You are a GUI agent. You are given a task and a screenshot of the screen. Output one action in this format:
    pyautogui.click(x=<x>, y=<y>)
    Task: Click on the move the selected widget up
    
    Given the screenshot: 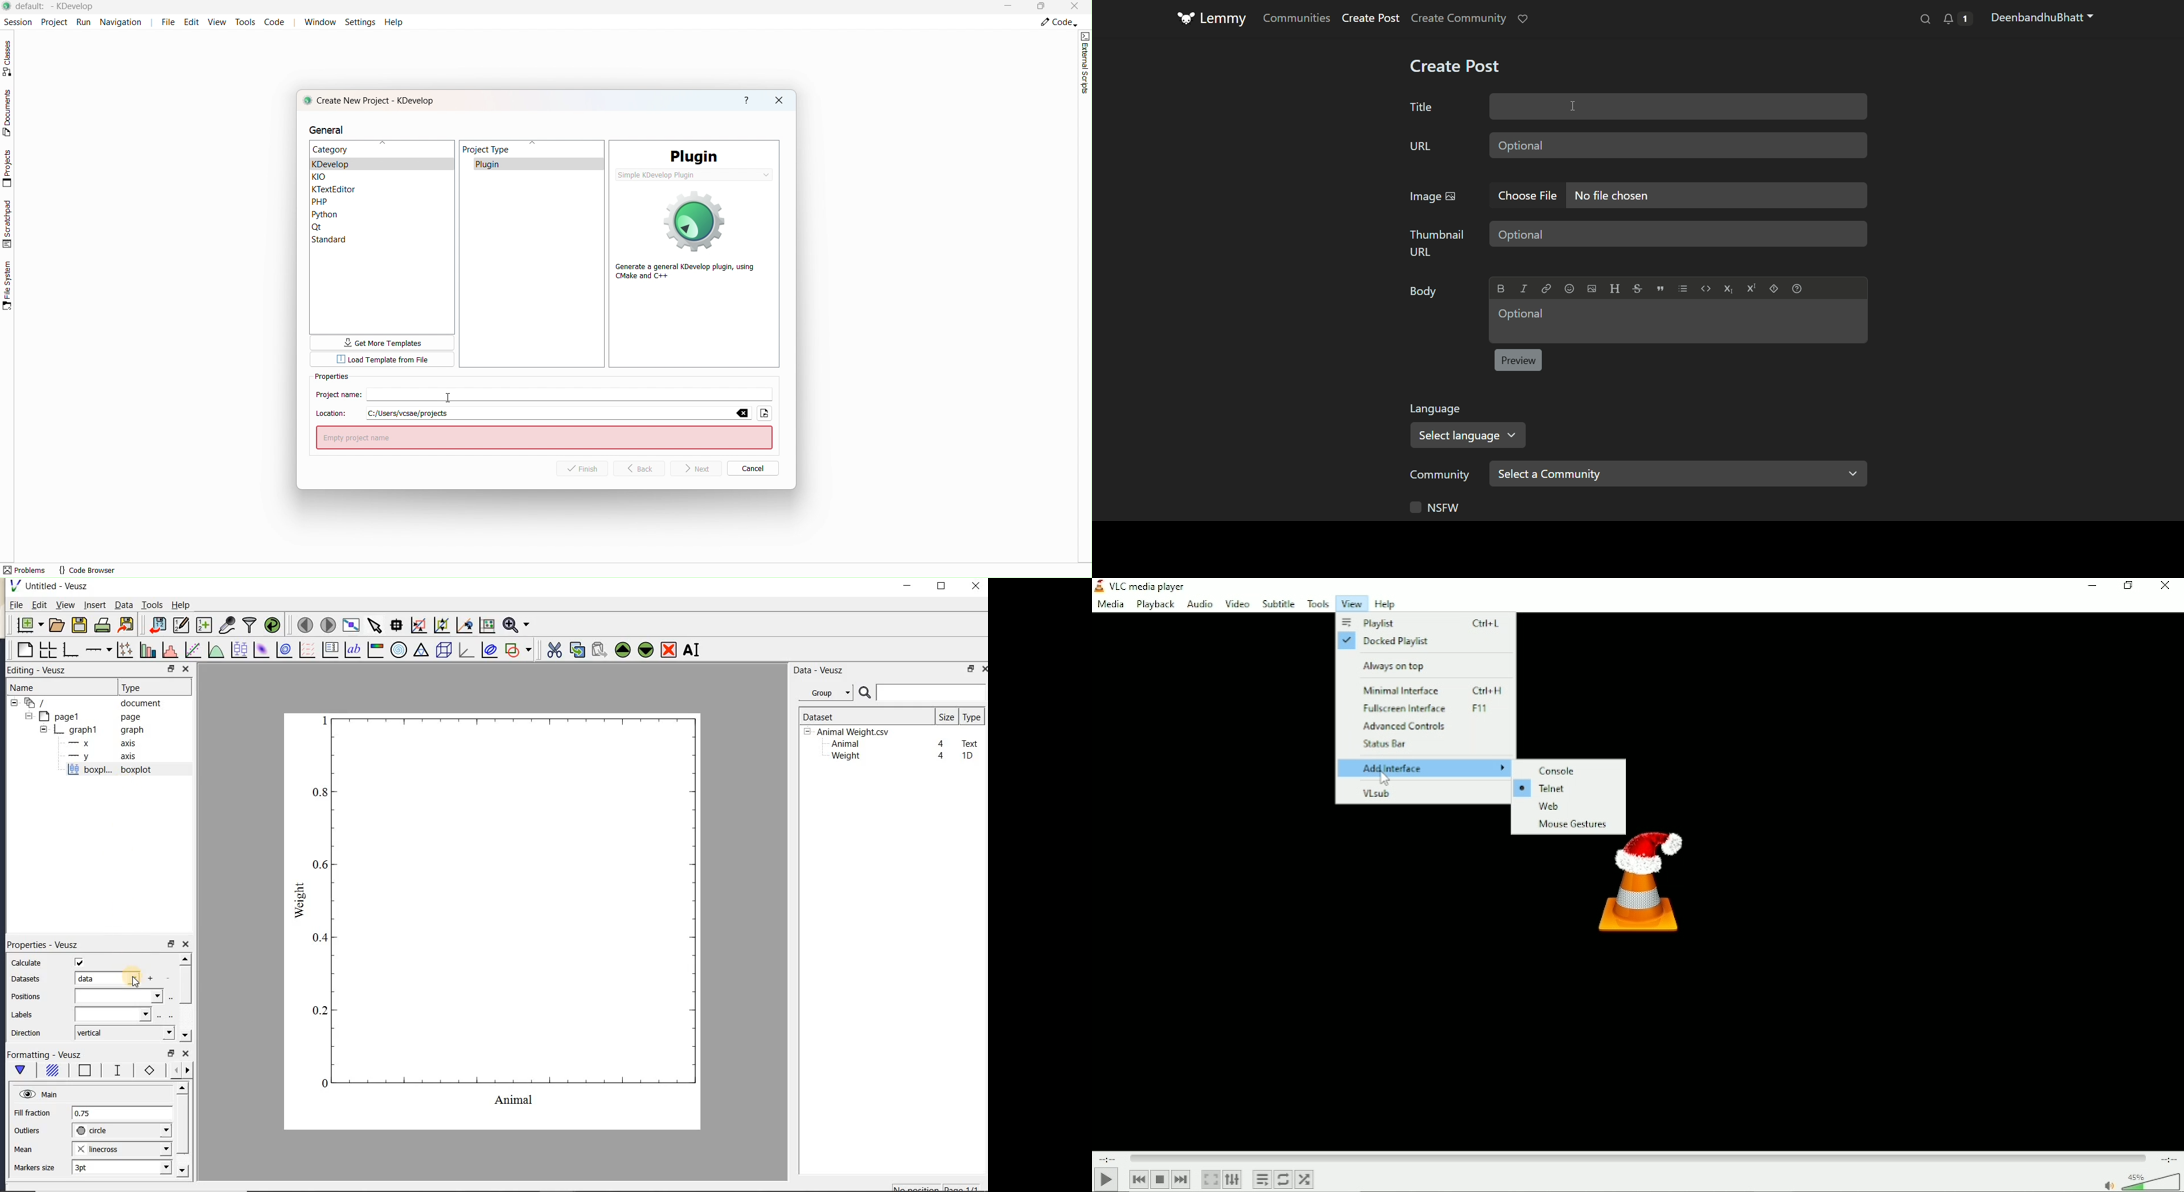 What is the action you would take?
    pyautogui.click(x=623, y=650)
    